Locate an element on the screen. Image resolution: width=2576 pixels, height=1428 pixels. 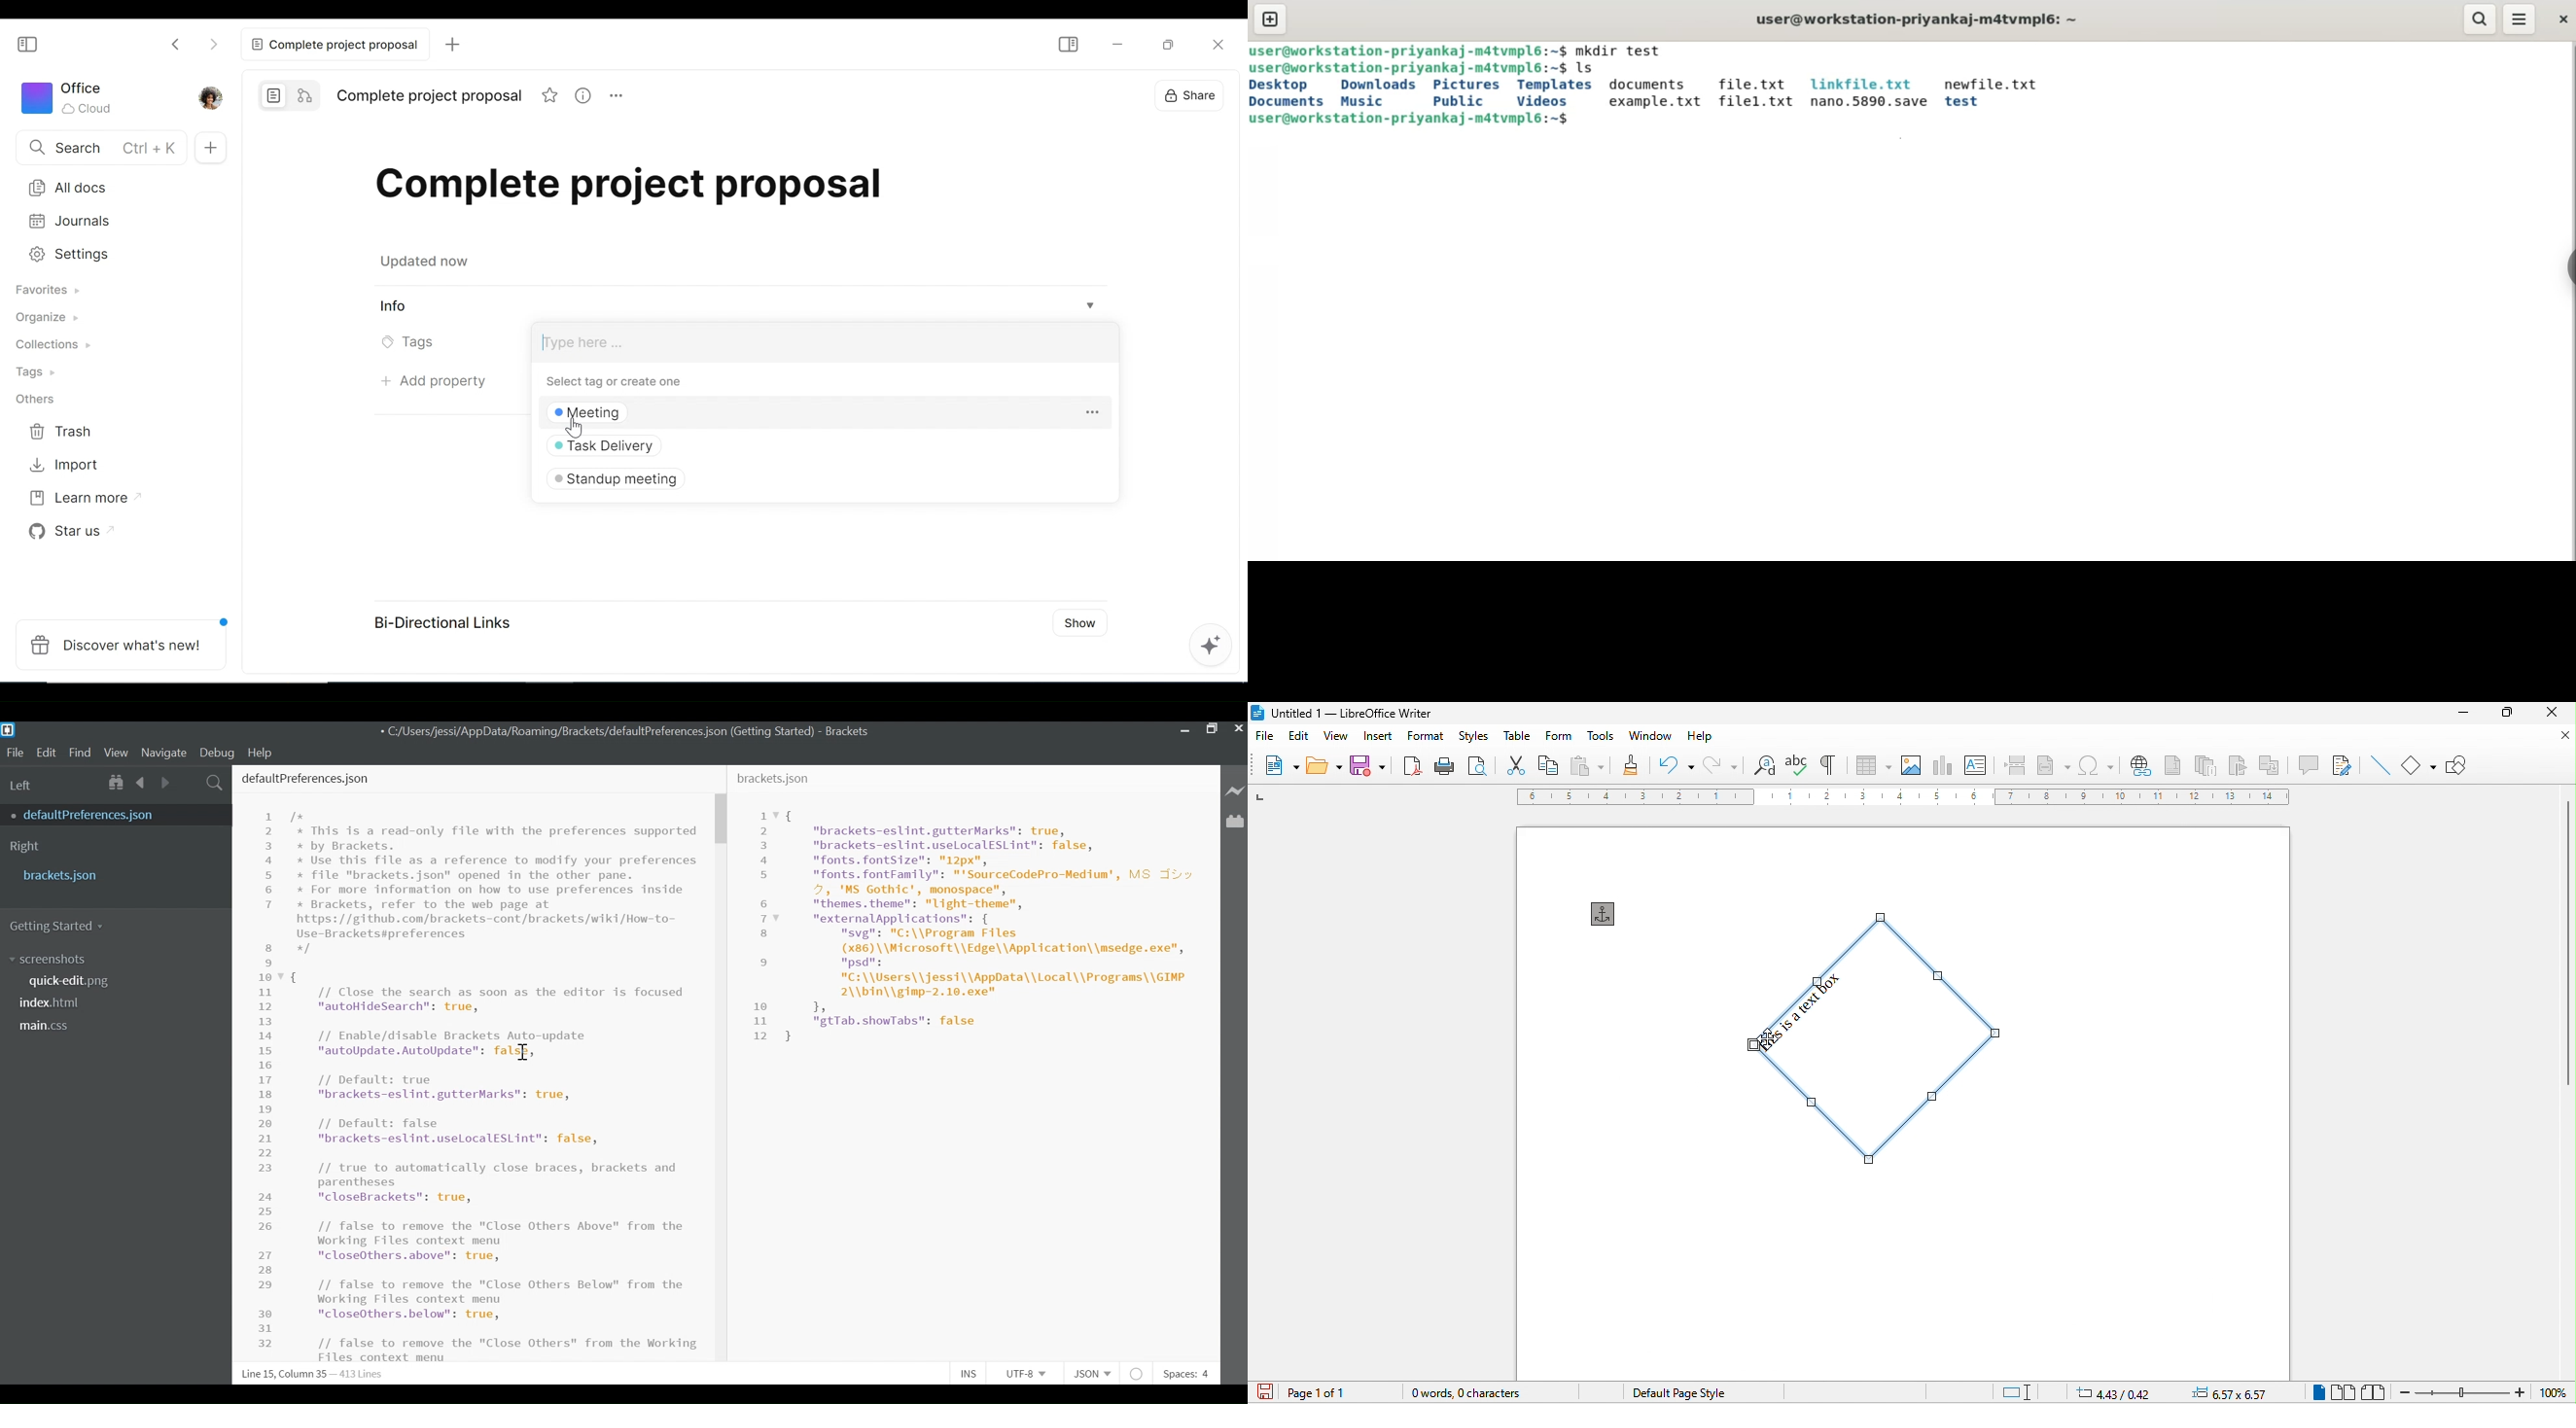
Show/Hide Sidebar is located at coordinates (1066, 46).